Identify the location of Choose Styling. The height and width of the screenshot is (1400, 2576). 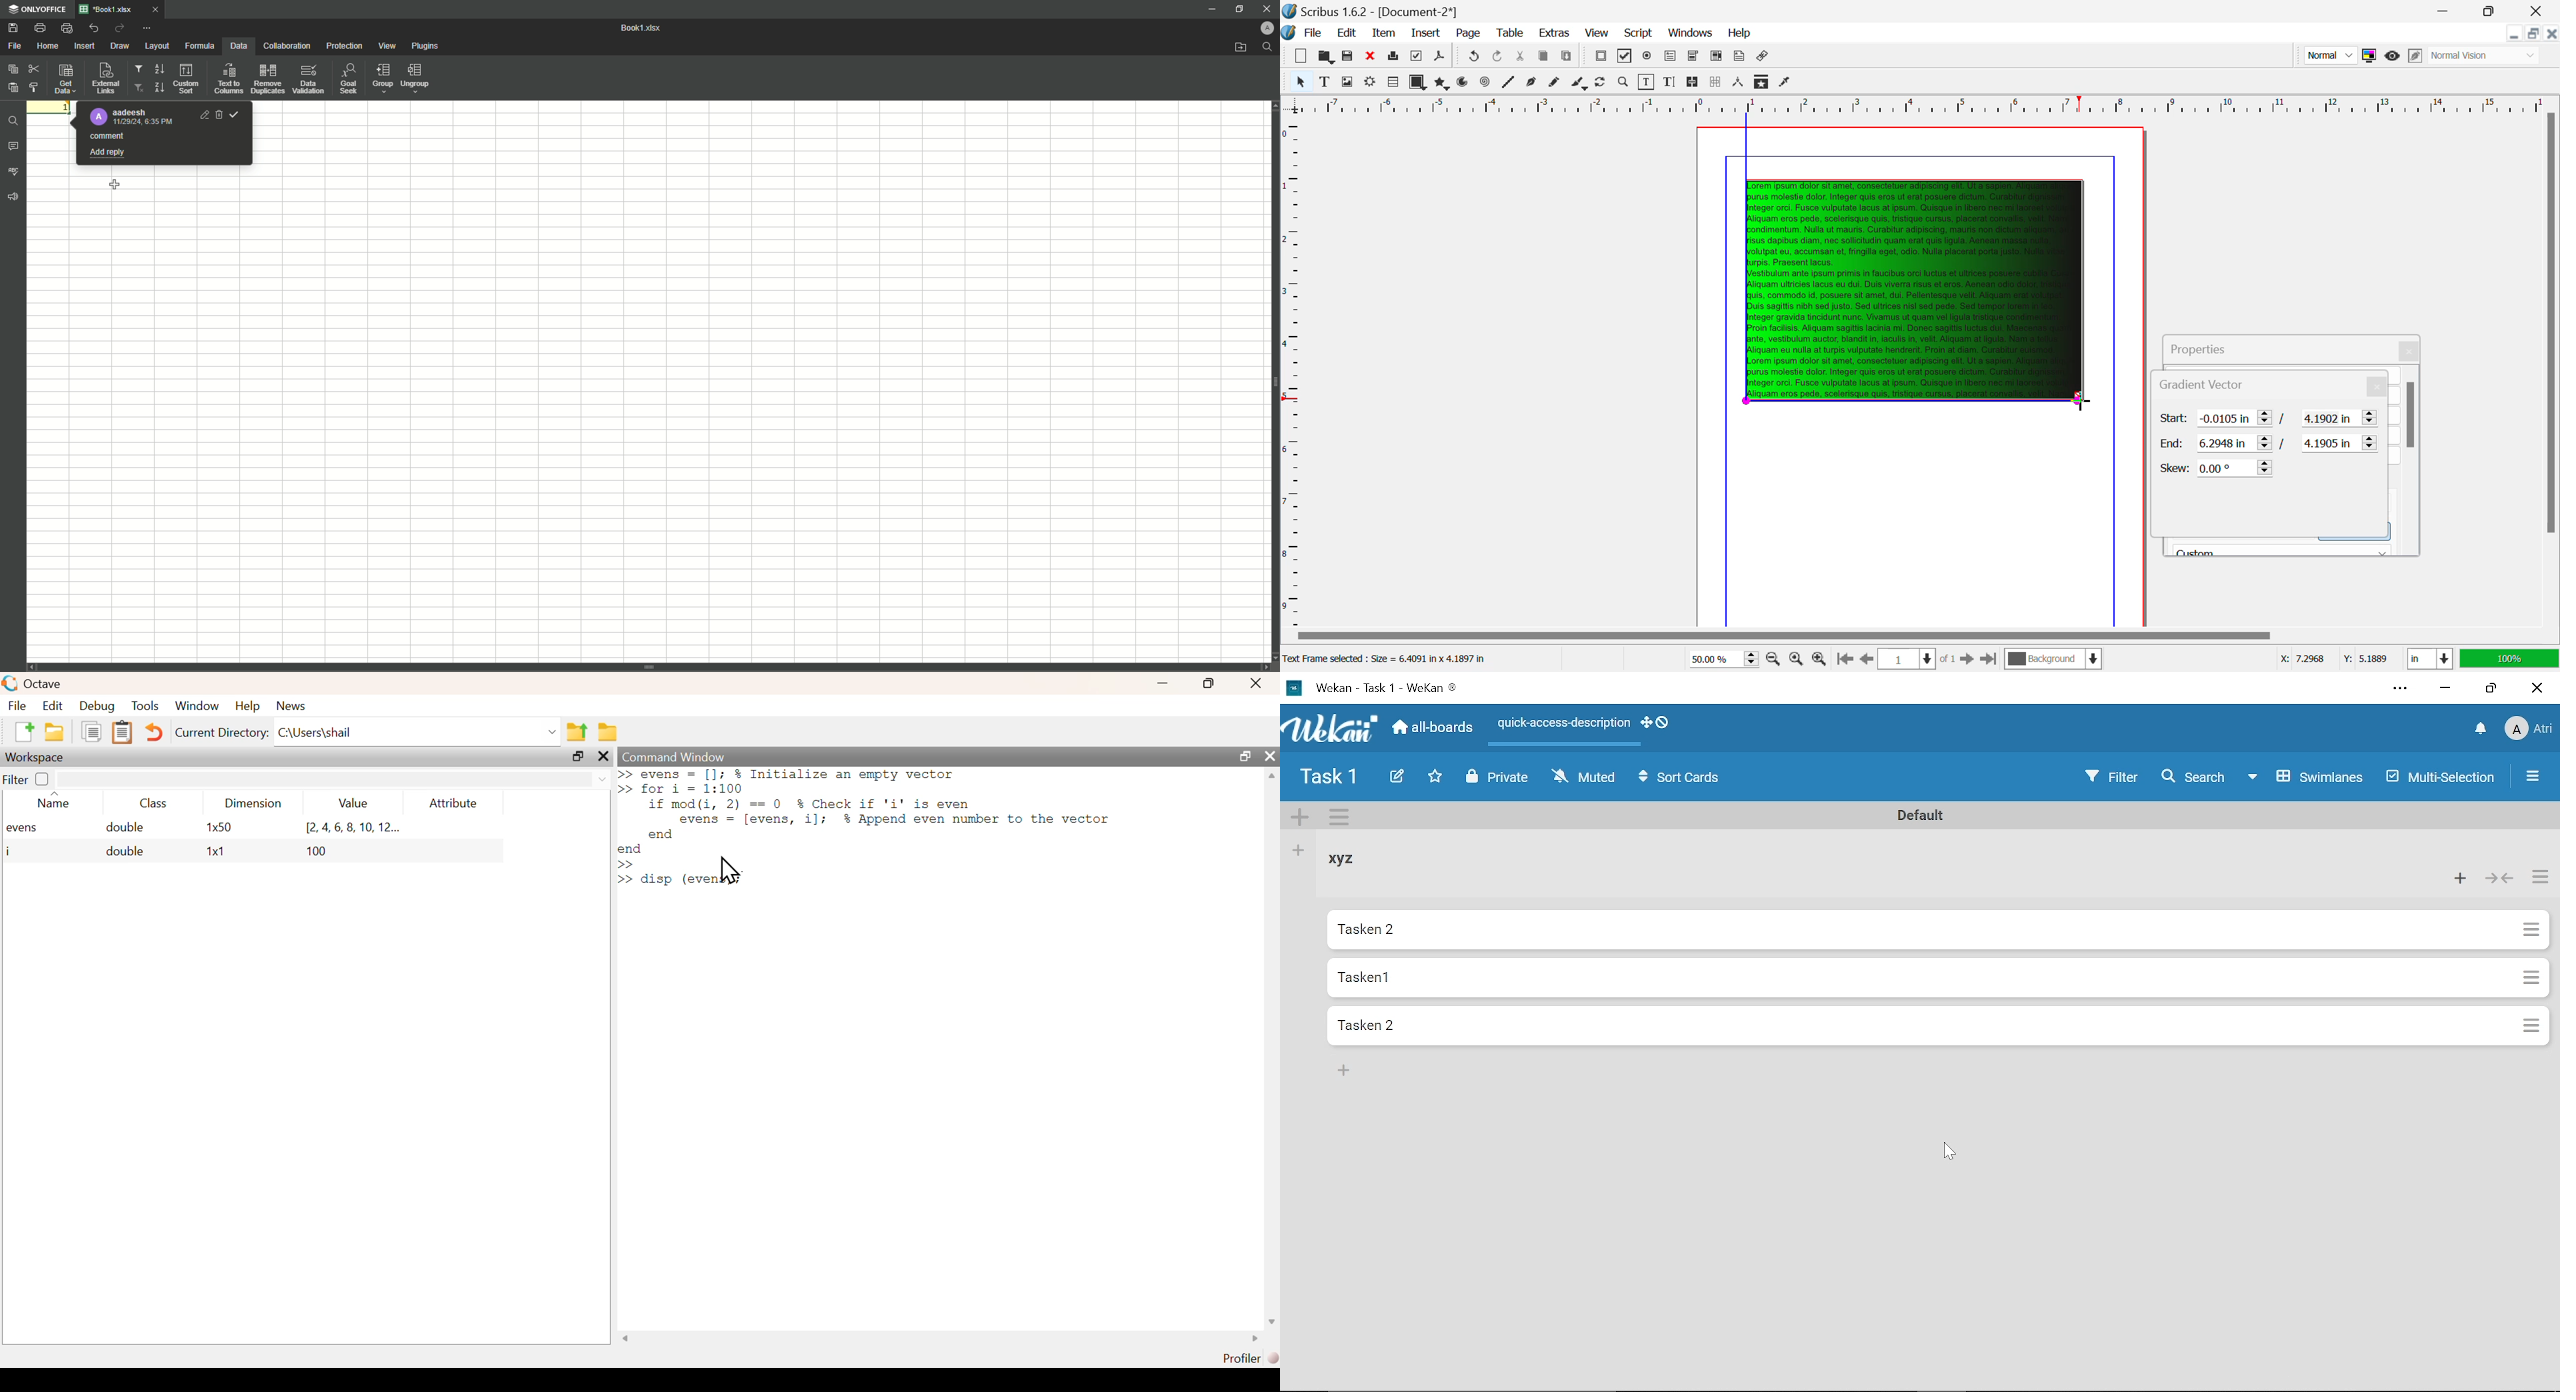
(36, 87).